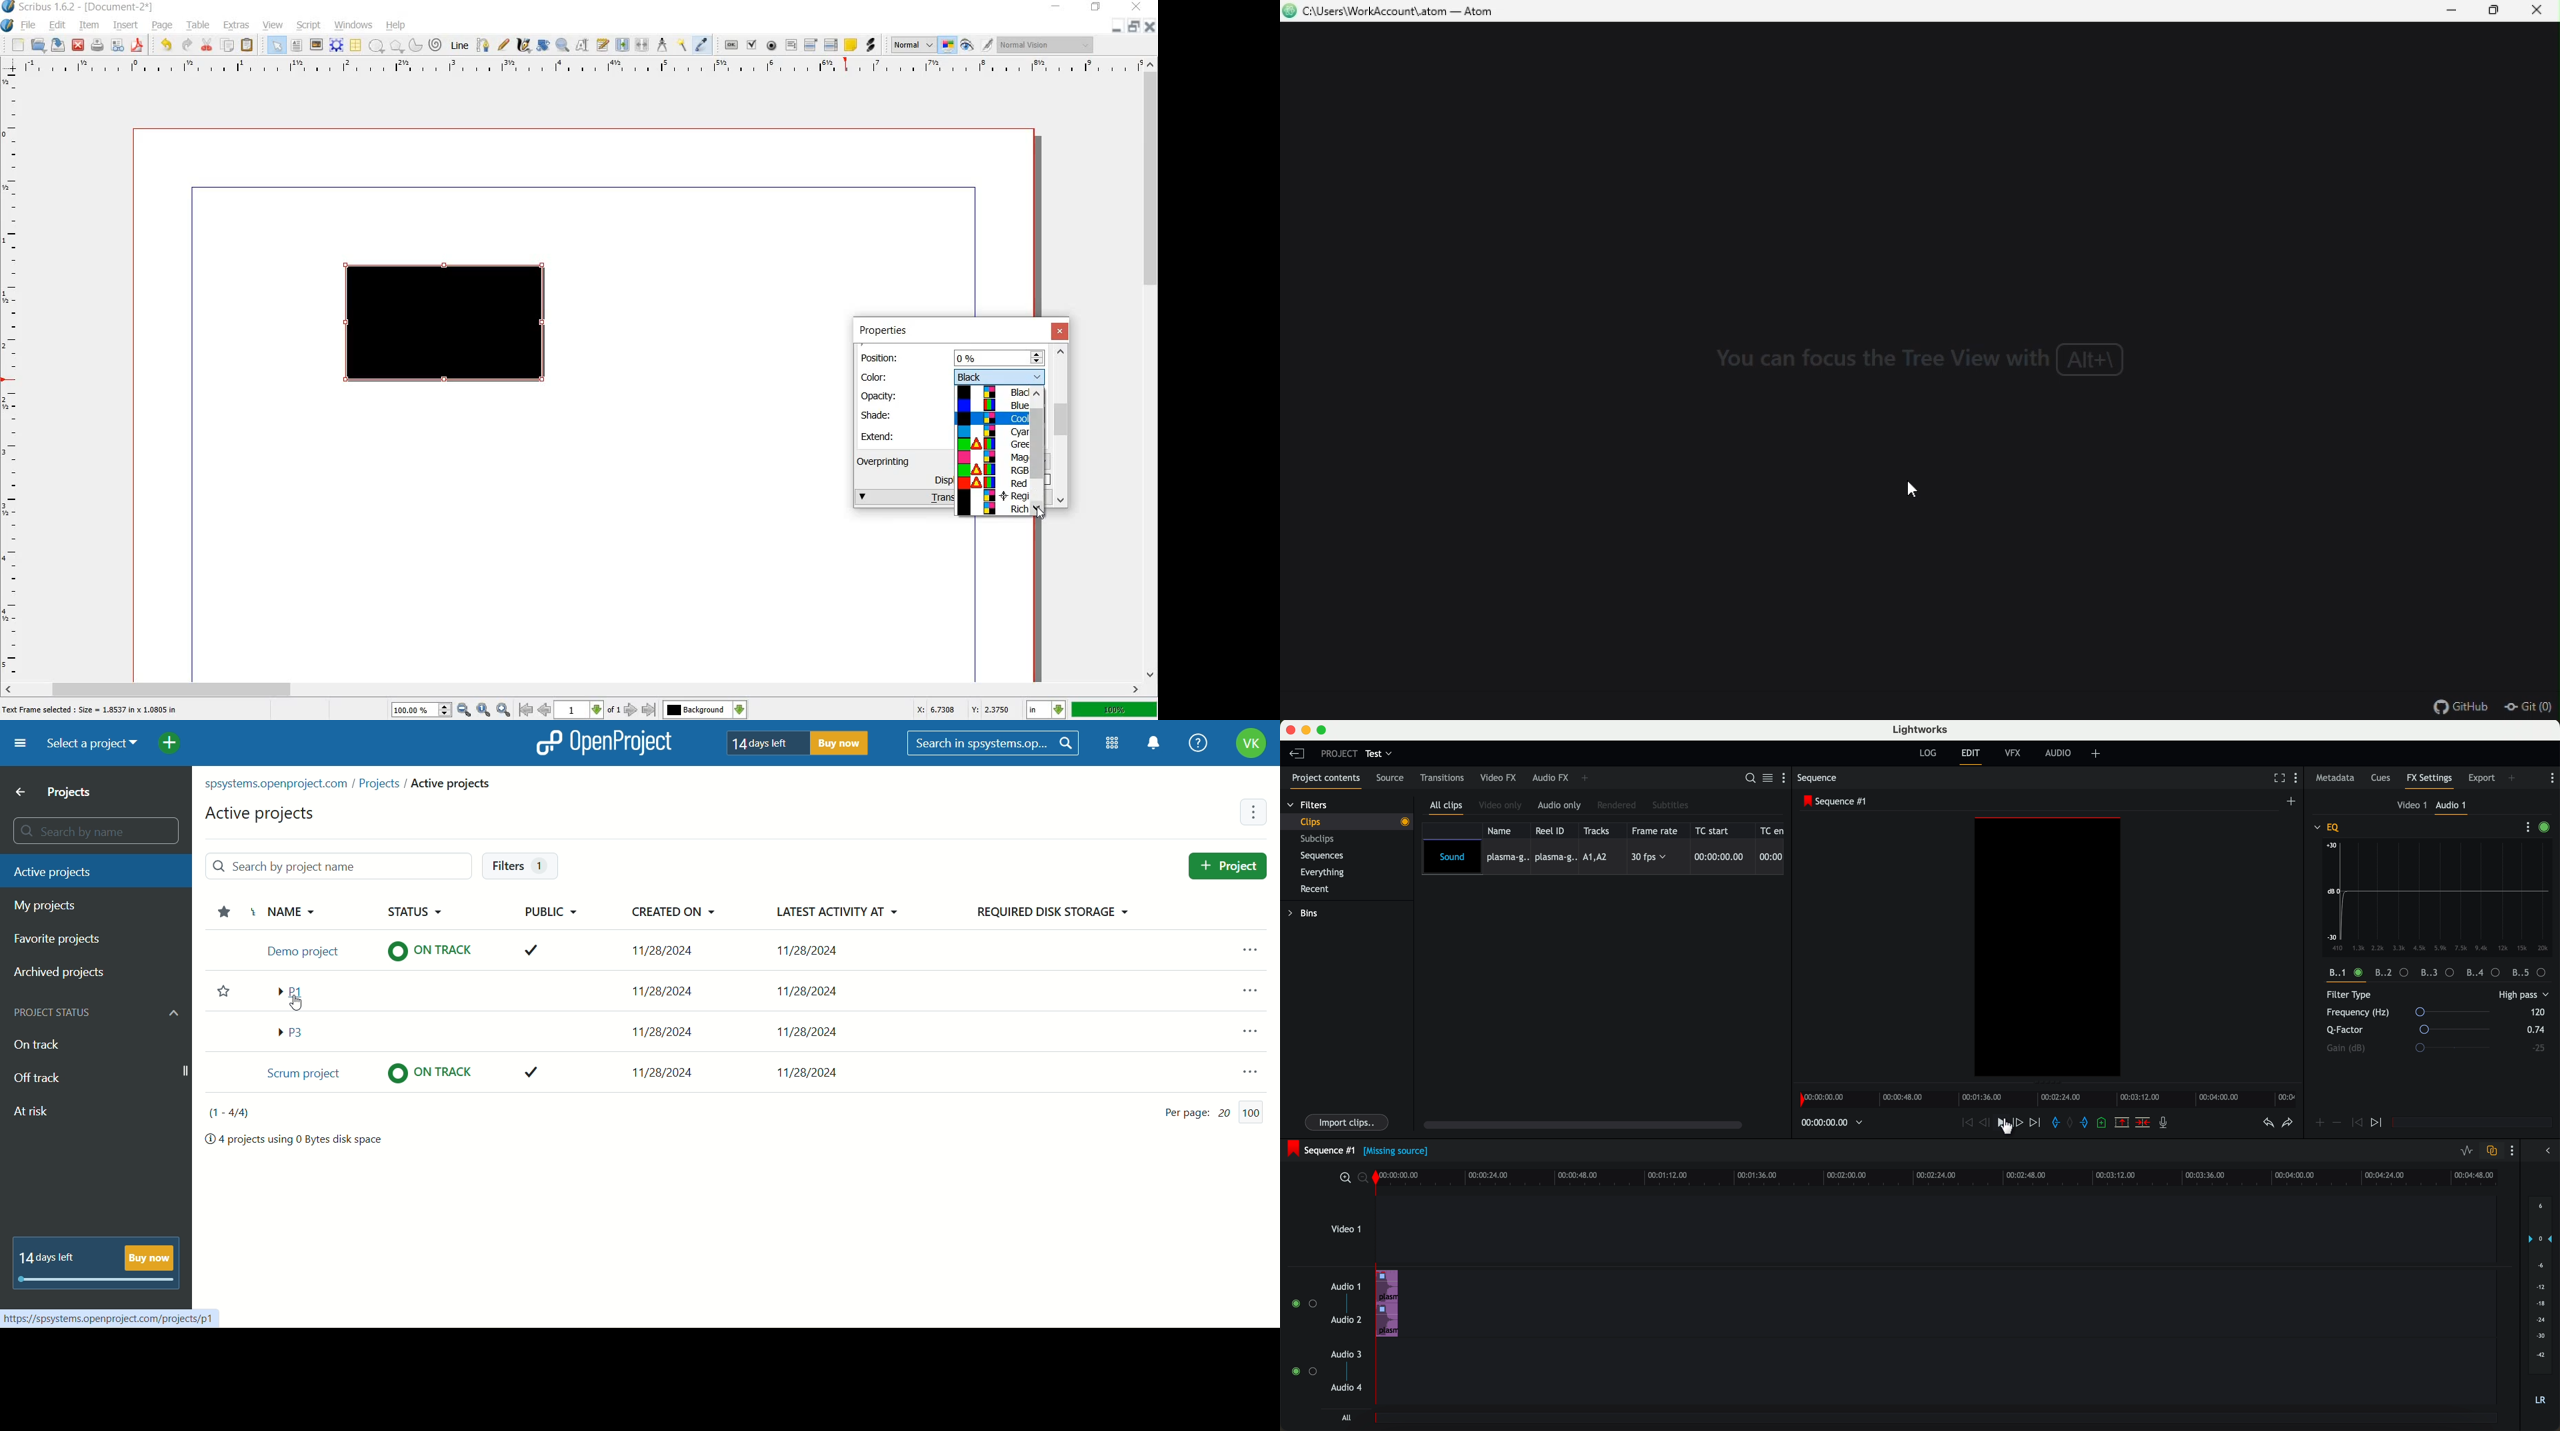  I want to click on notification, so click(1153, 743).